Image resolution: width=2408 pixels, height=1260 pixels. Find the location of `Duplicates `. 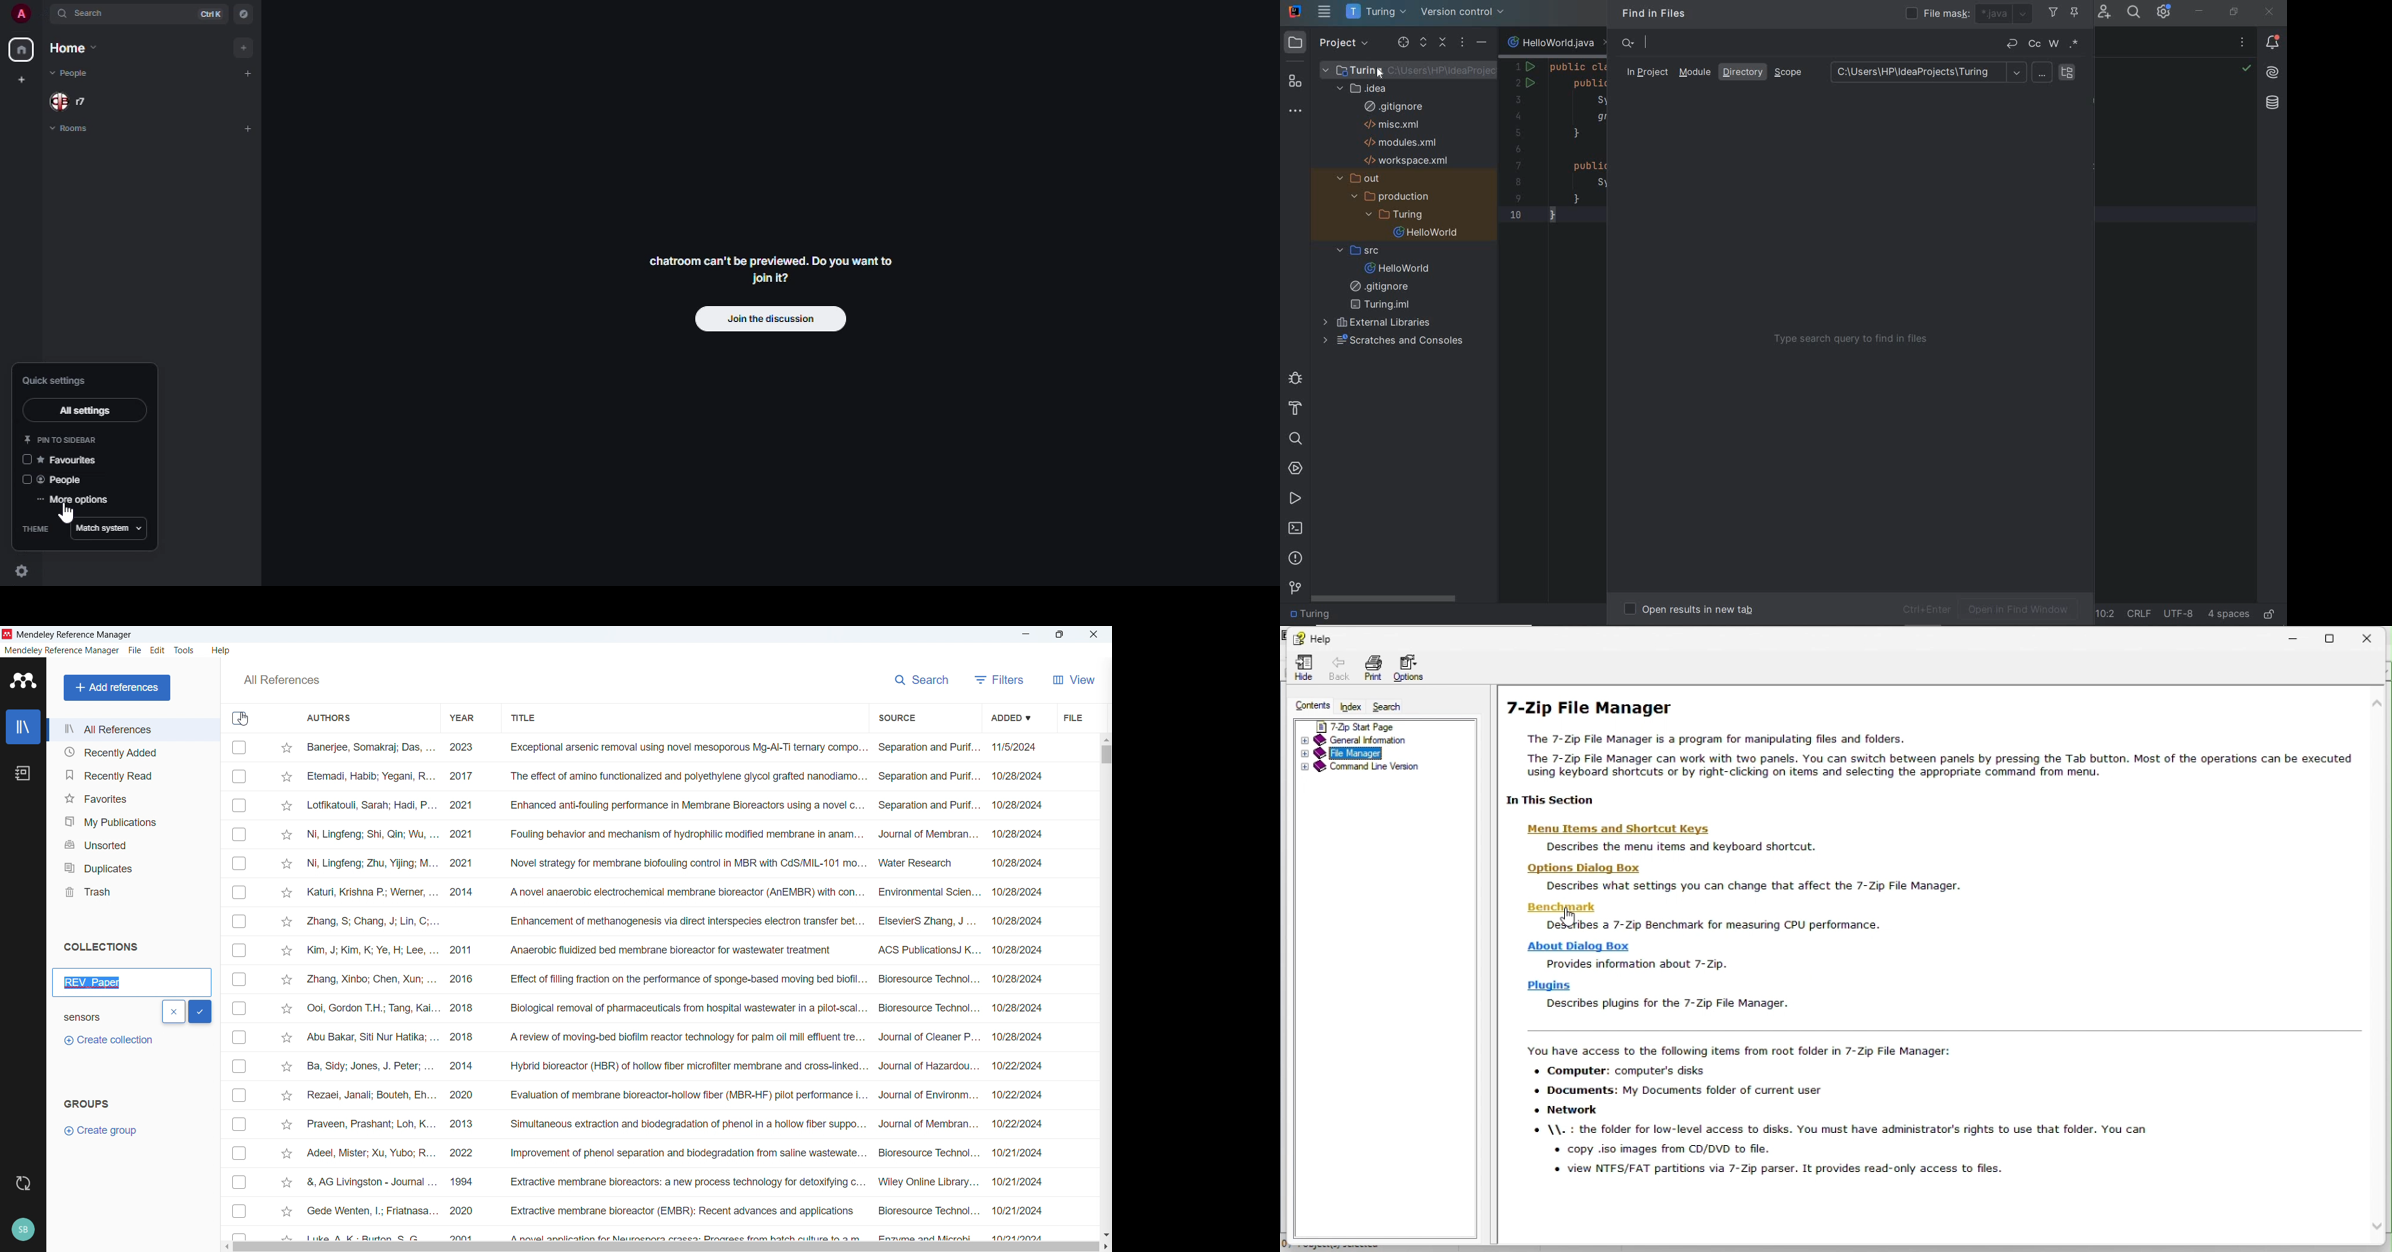

Duplicates  is located at coordinates (132, 867).